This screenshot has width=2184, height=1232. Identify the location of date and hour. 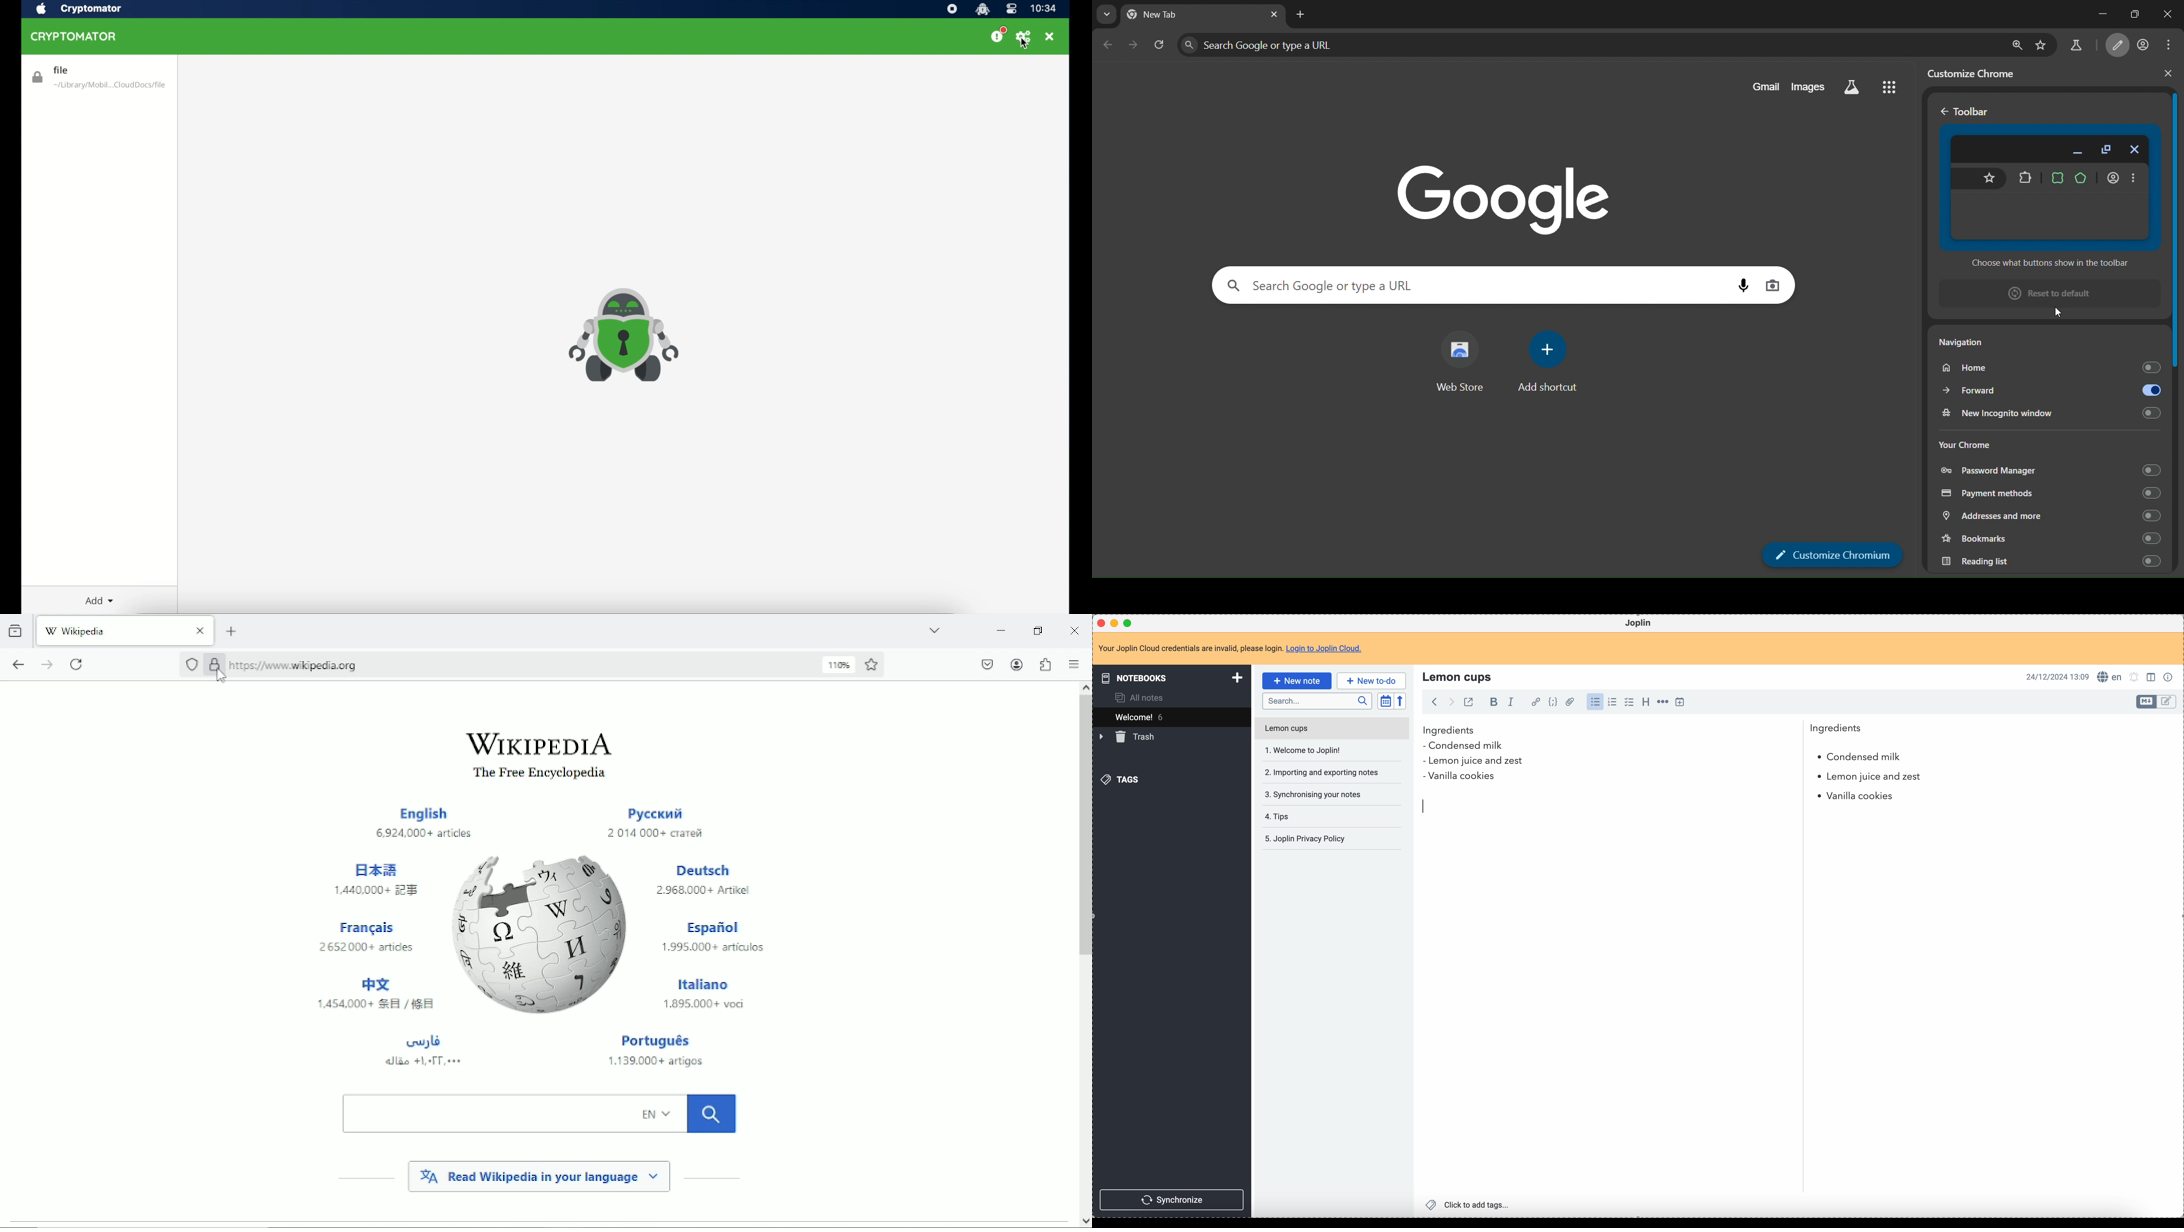
(2058, 676).